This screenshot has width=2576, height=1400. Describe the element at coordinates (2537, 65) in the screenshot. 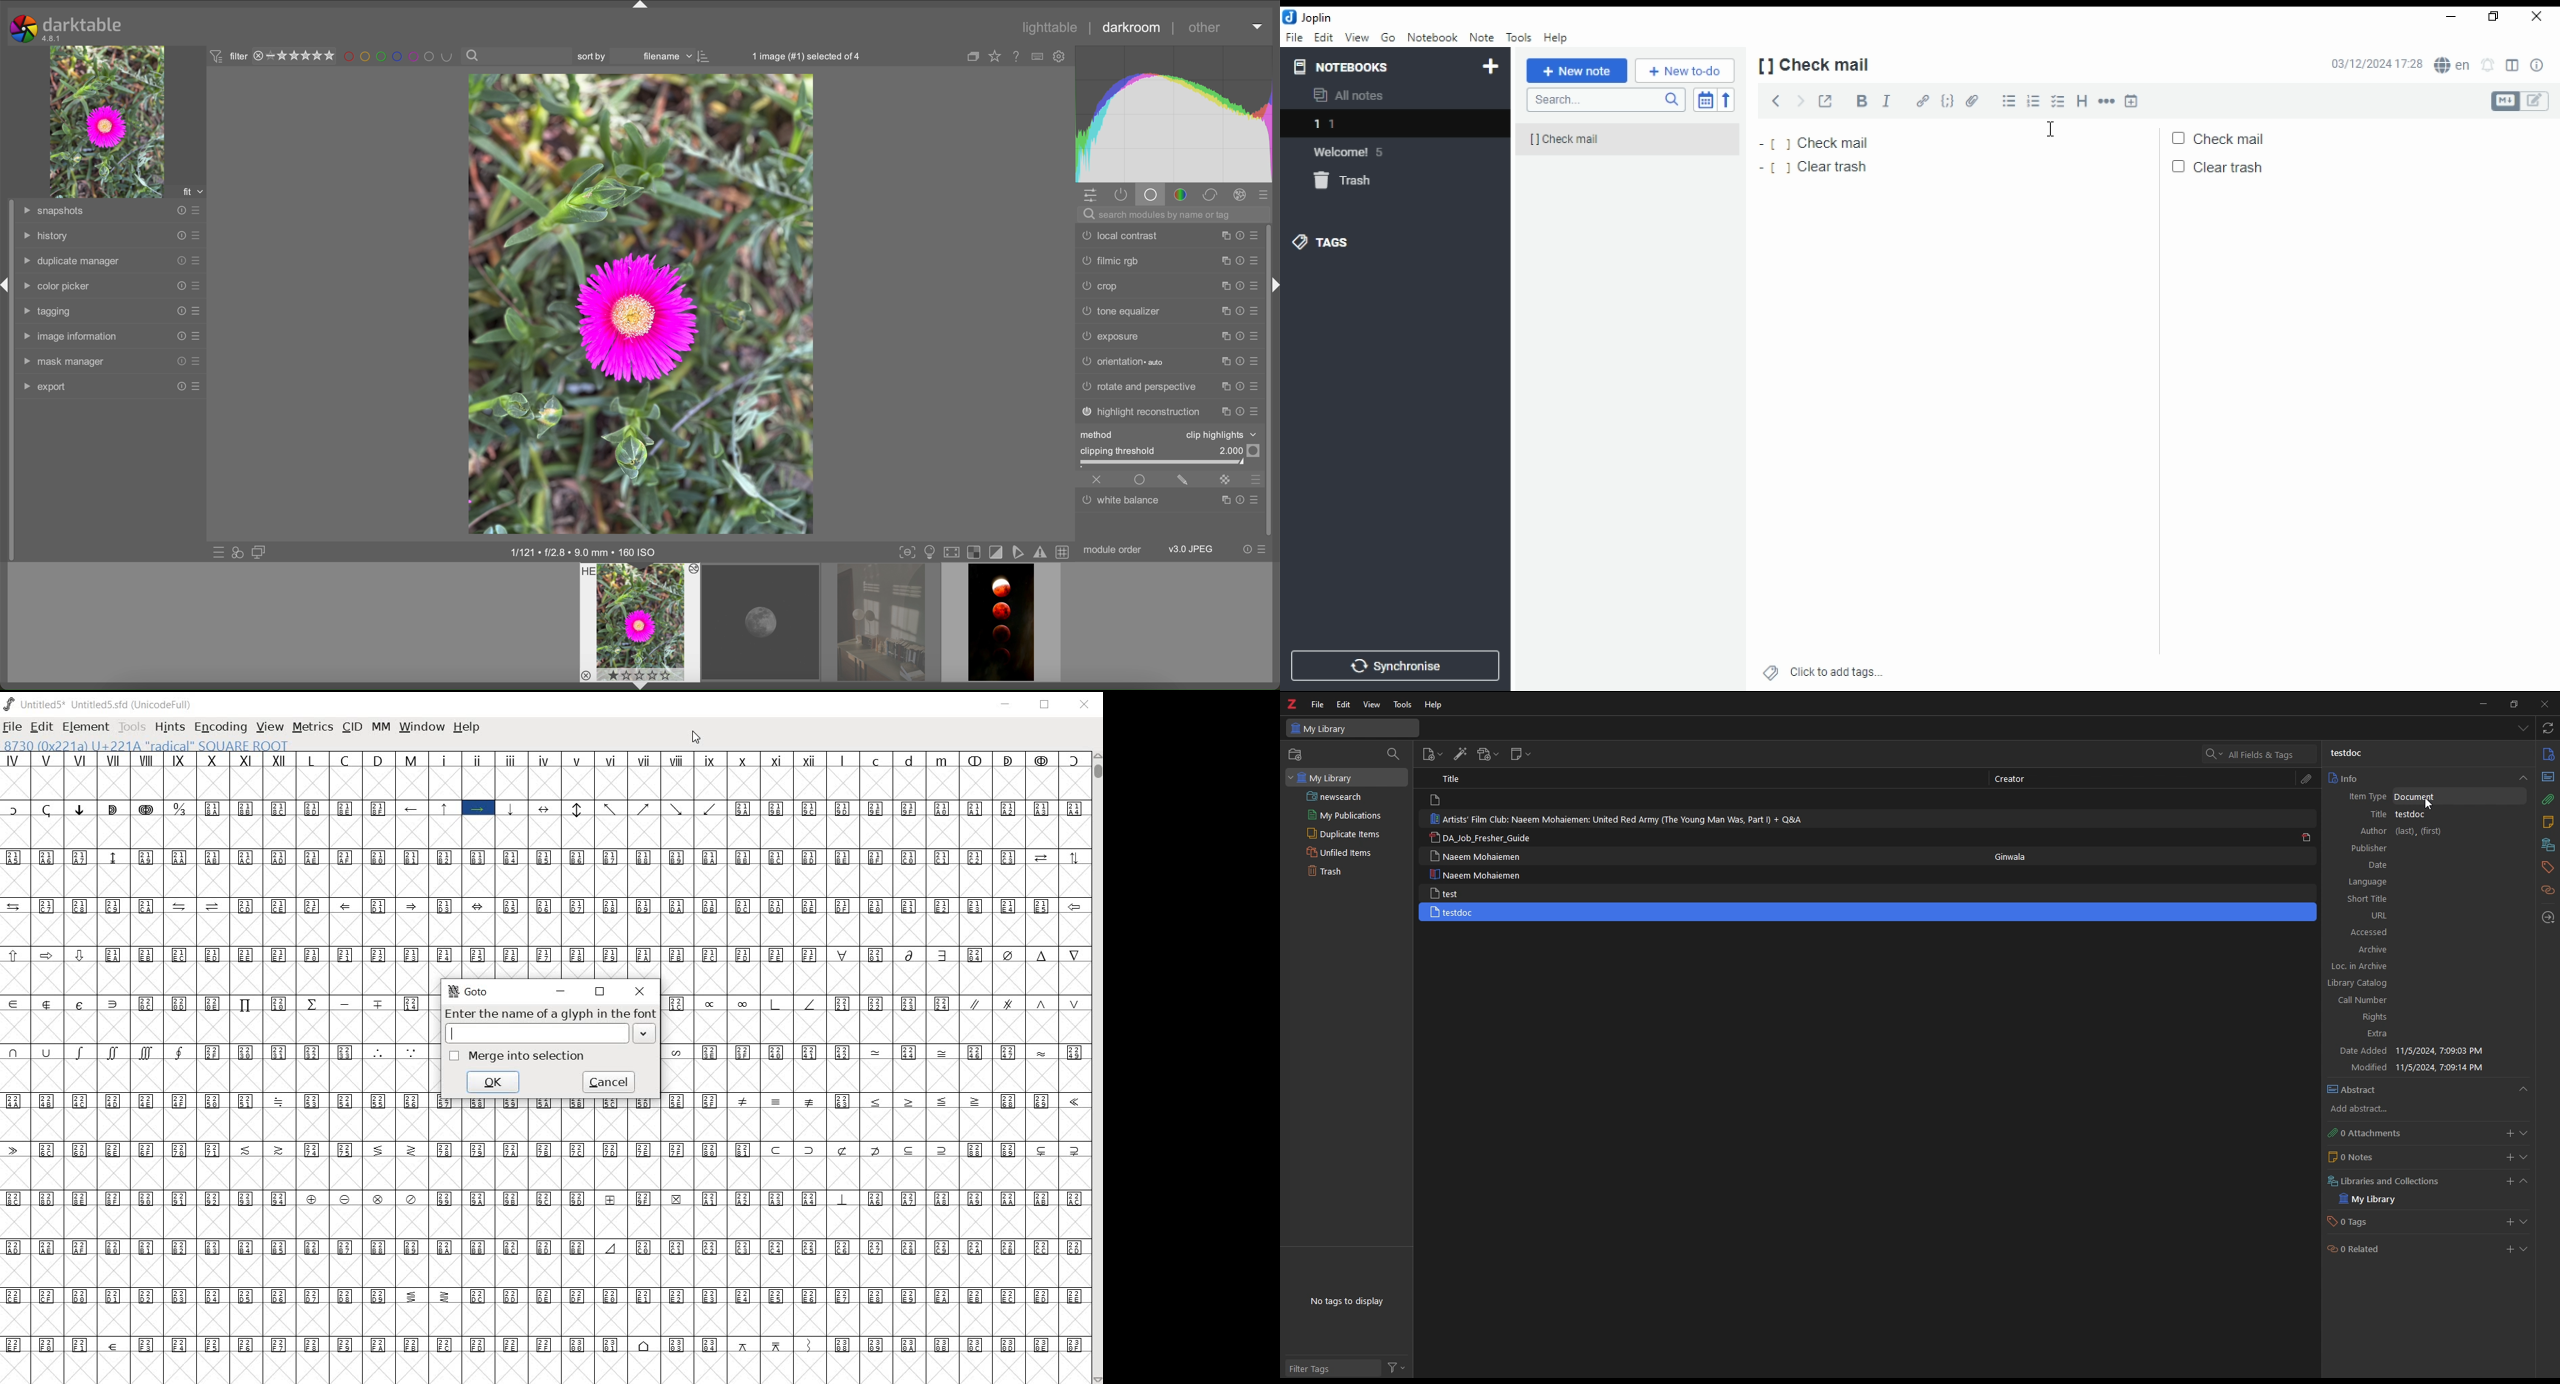

I see `note properties` at that location.